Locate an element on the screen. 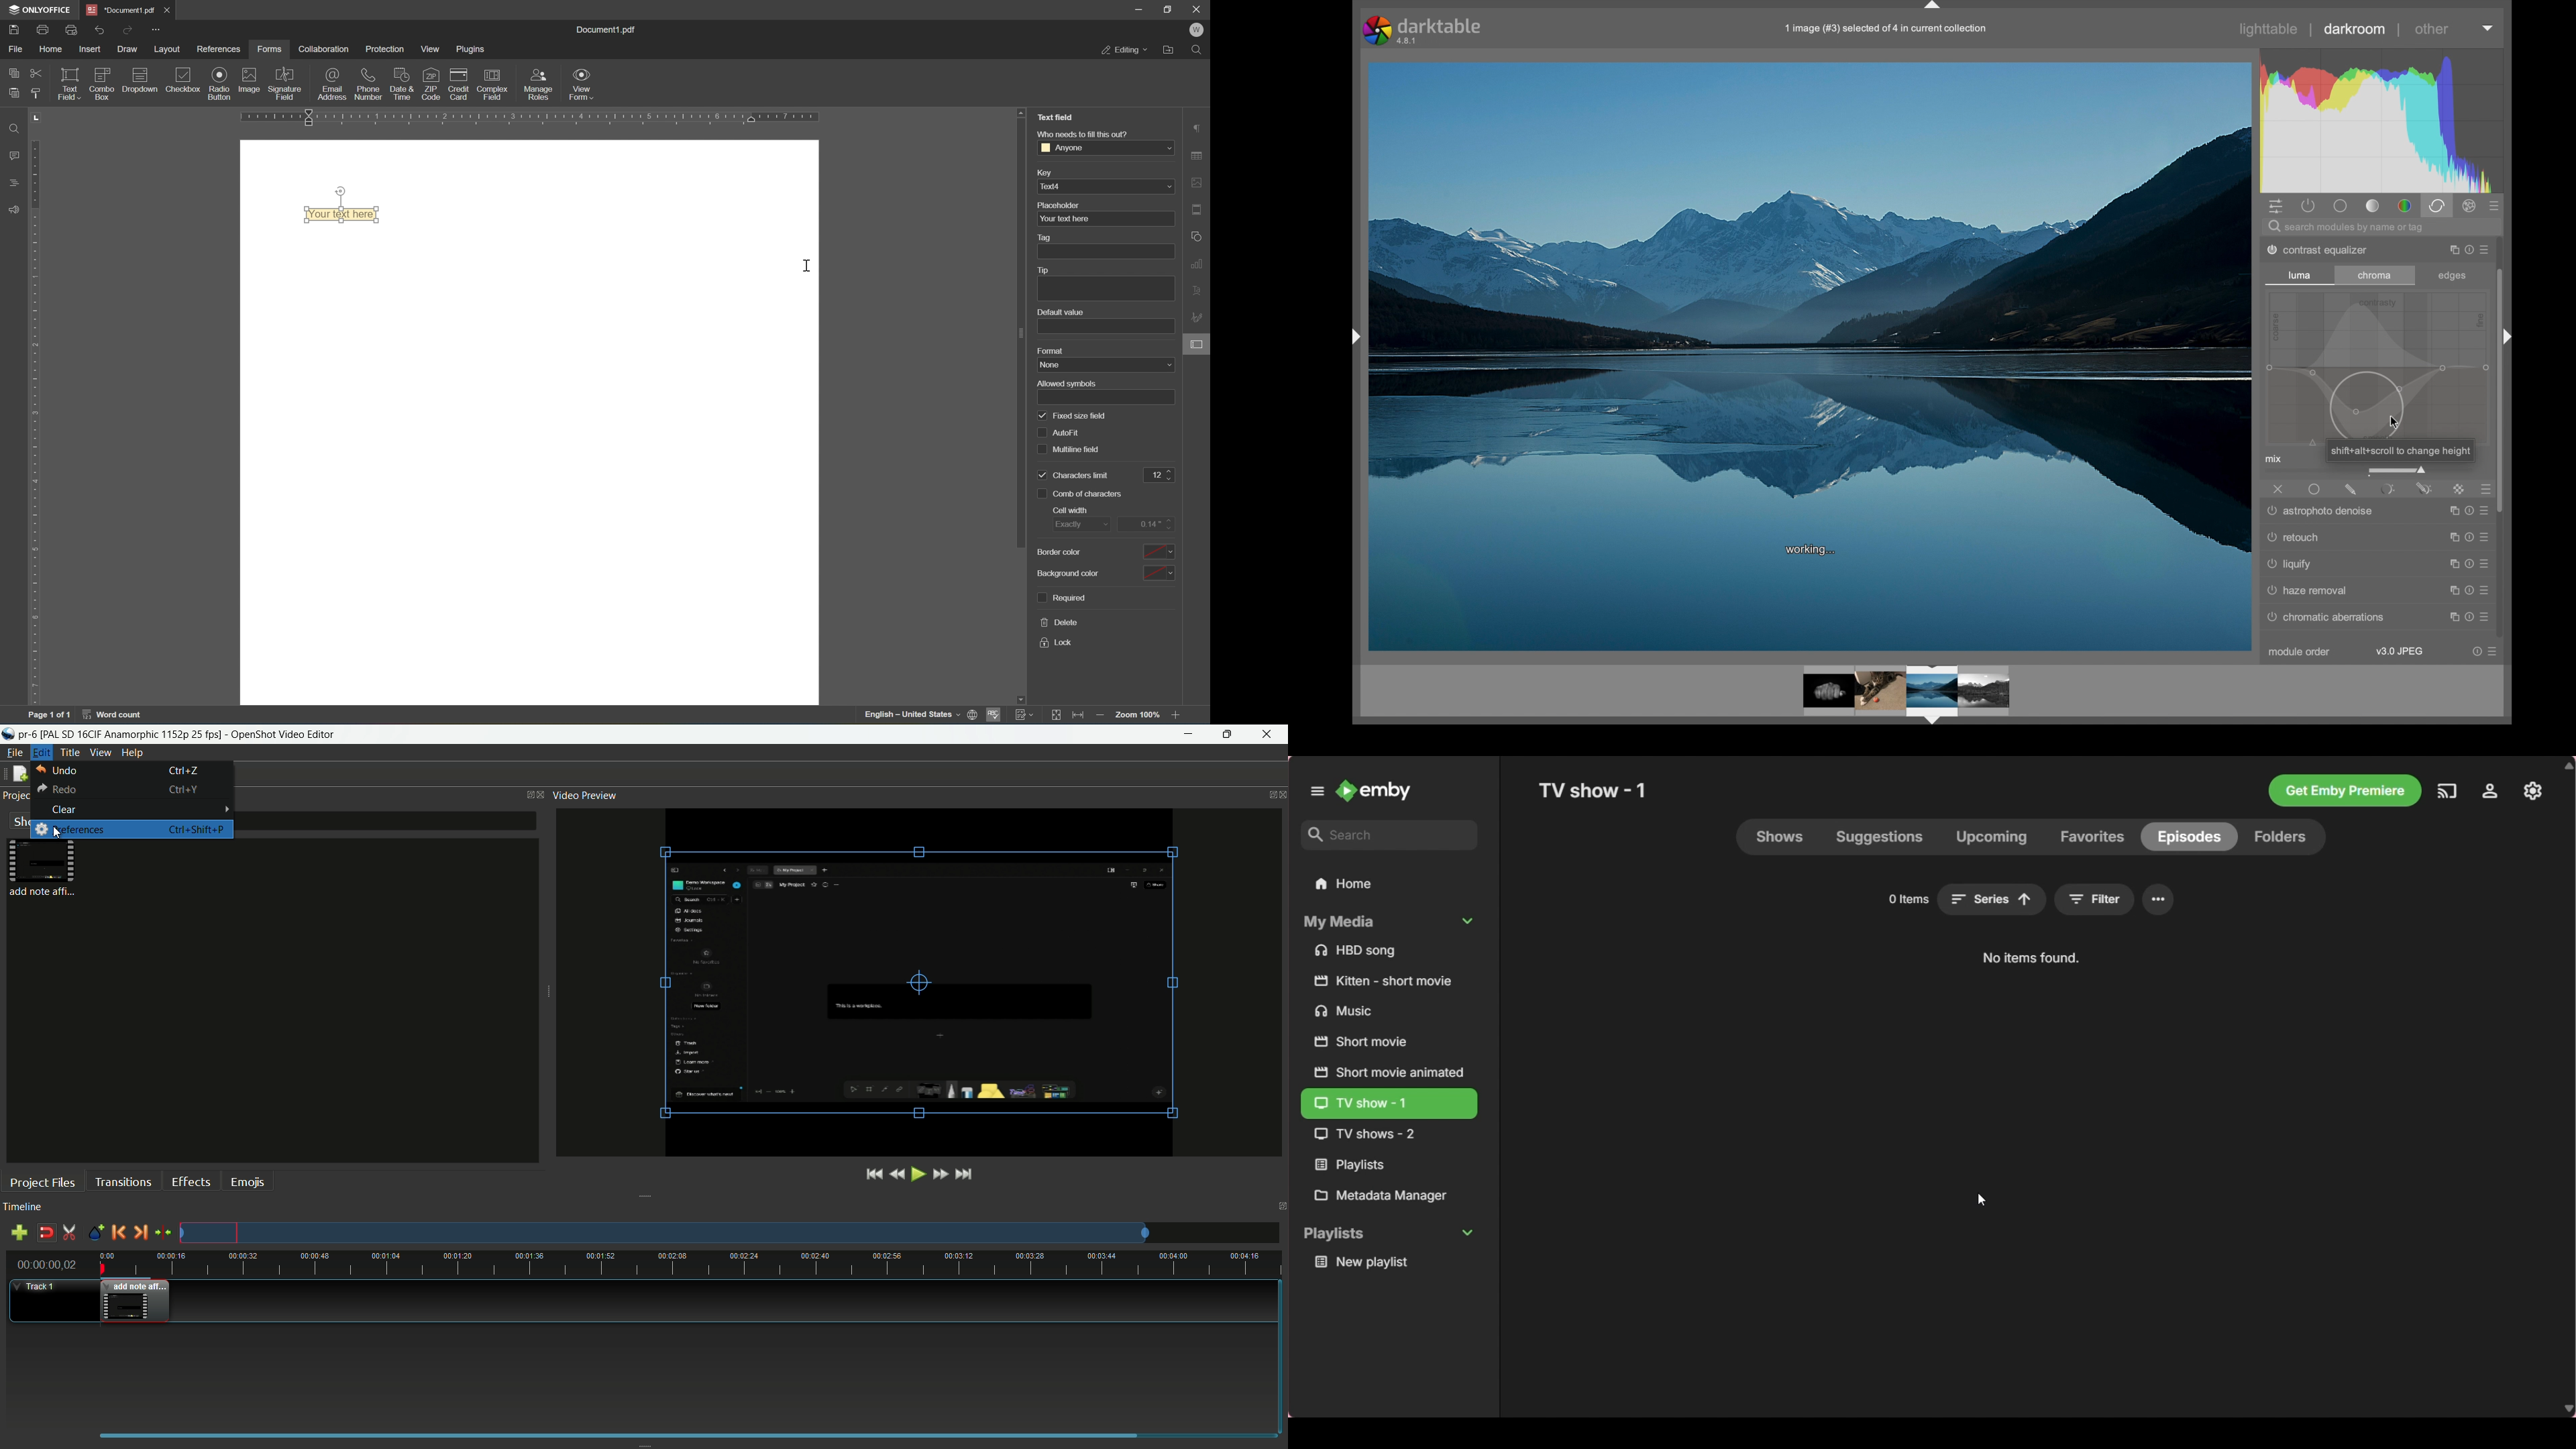  working is located at coordinates (1812, 550).